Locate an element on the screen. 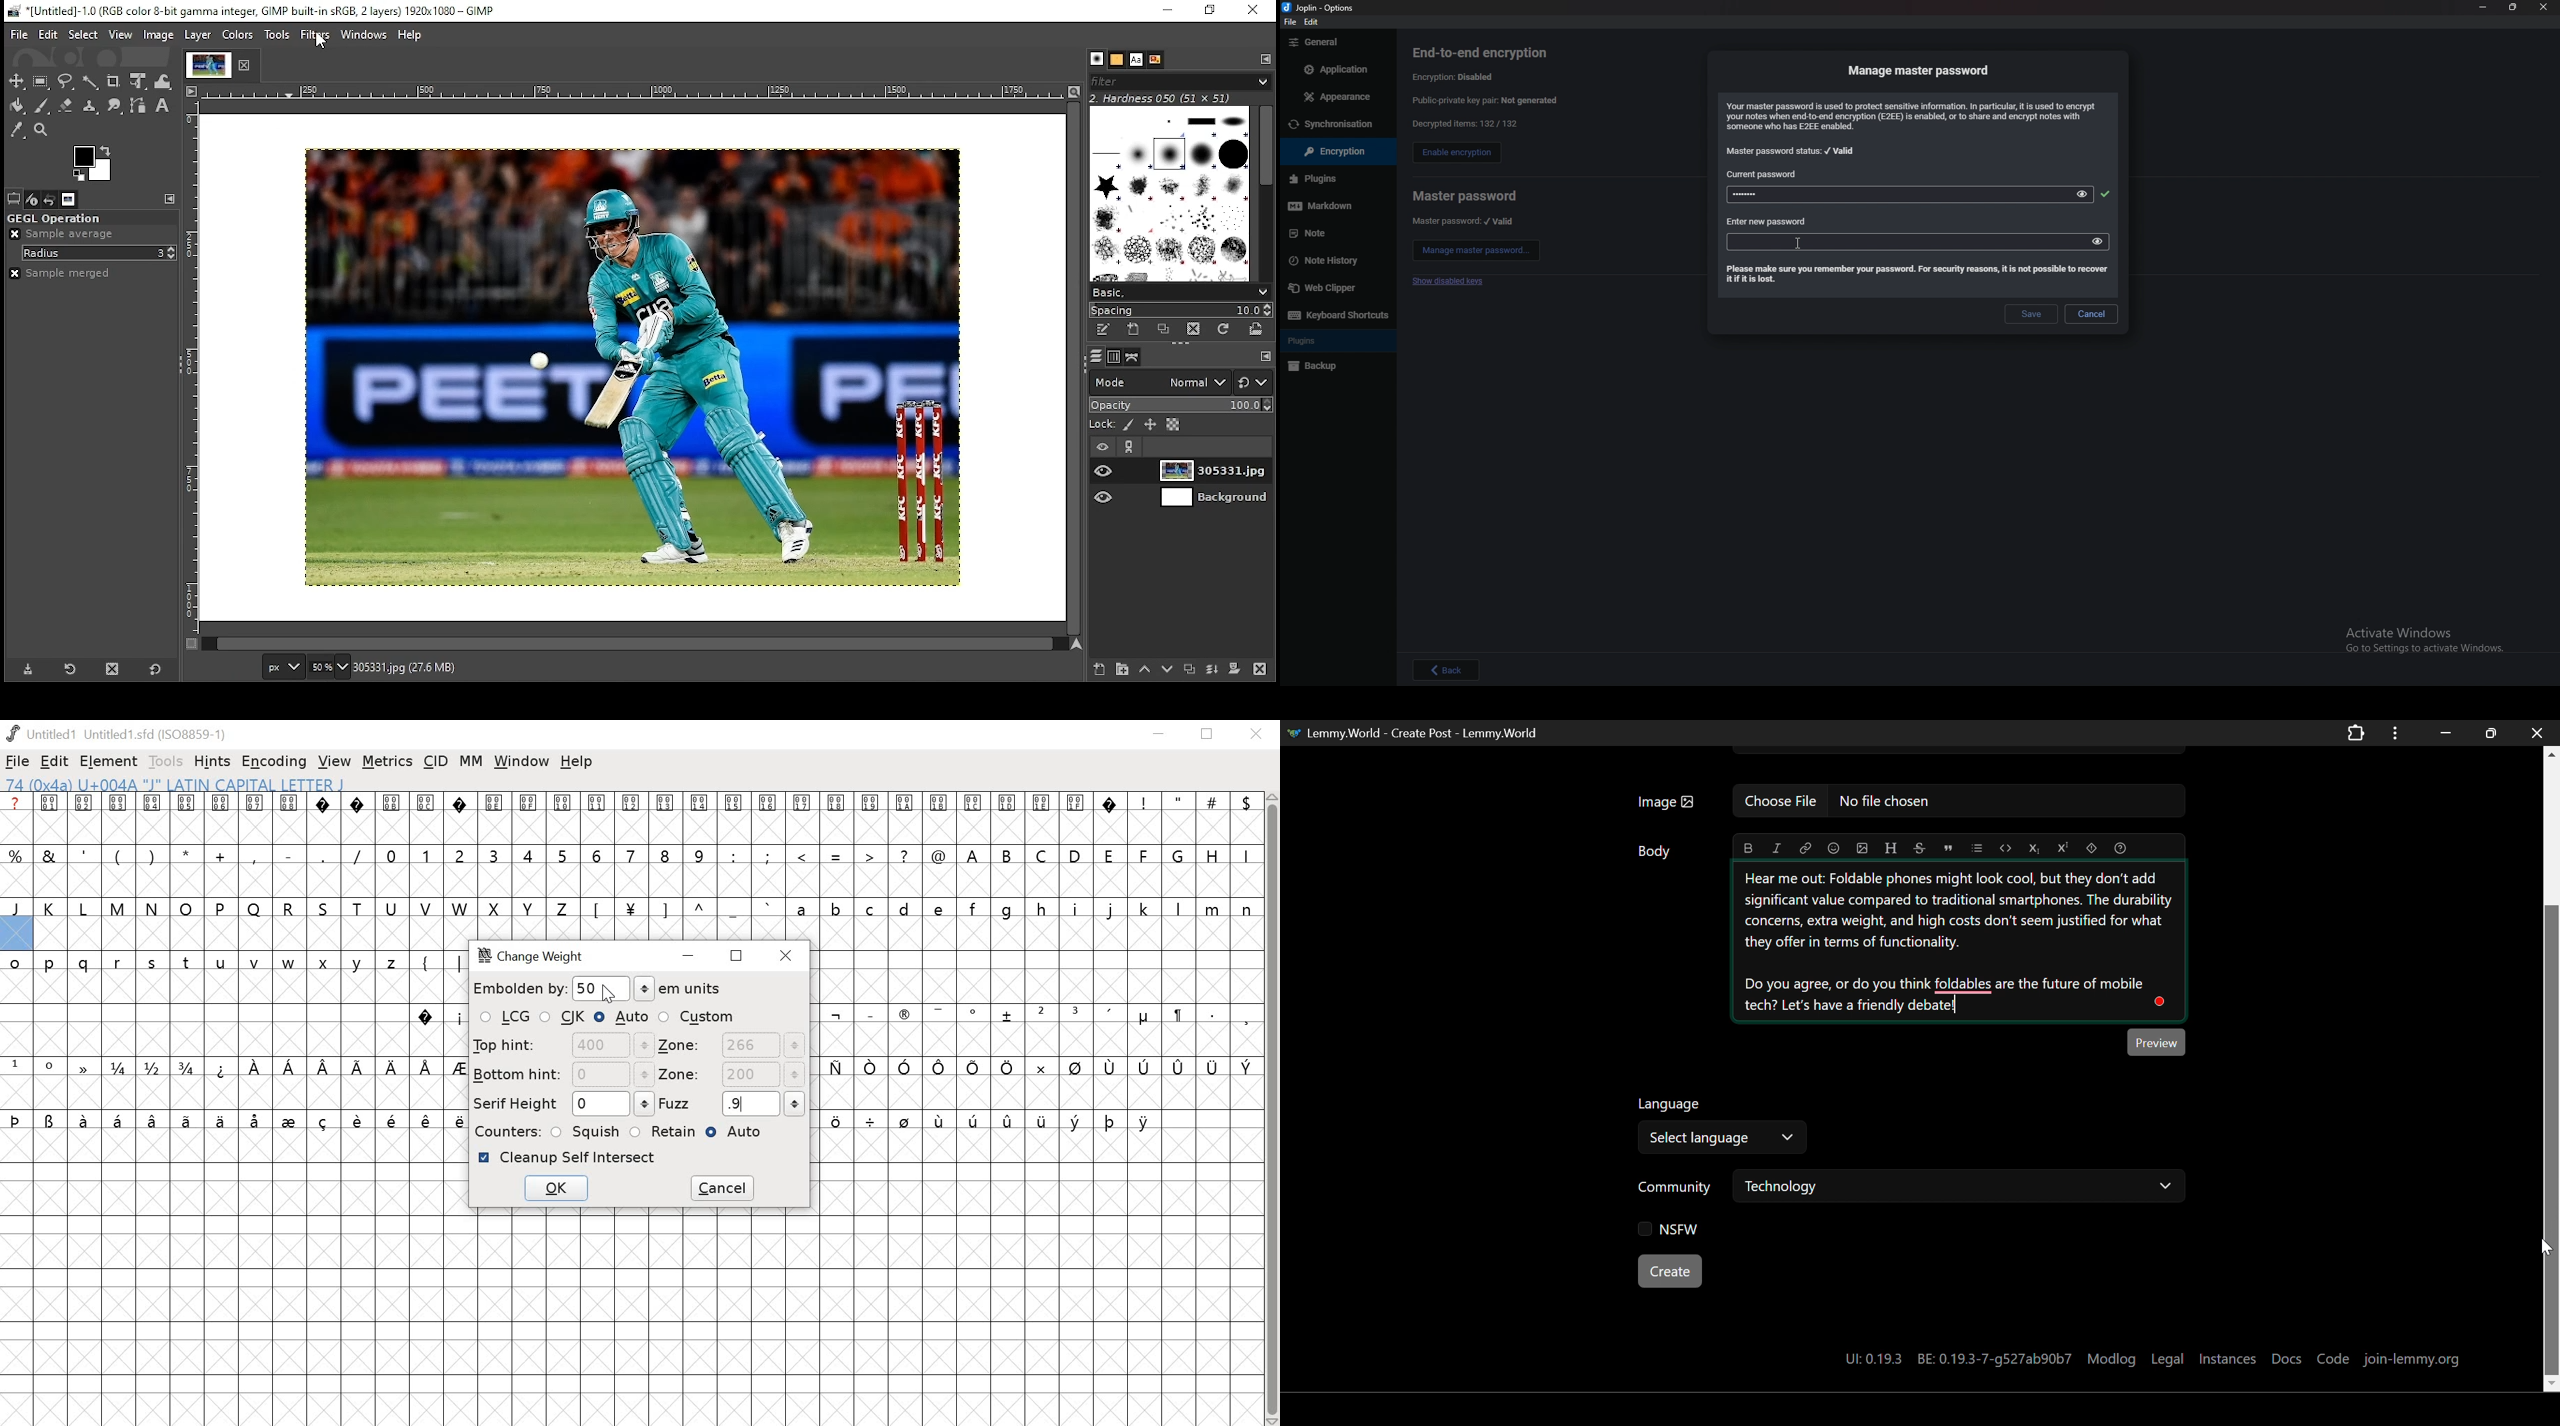 The image size is (2576, 1428). Lemmy.World - Create Post - Lemmy.World is located at coordinates (1415, 732).